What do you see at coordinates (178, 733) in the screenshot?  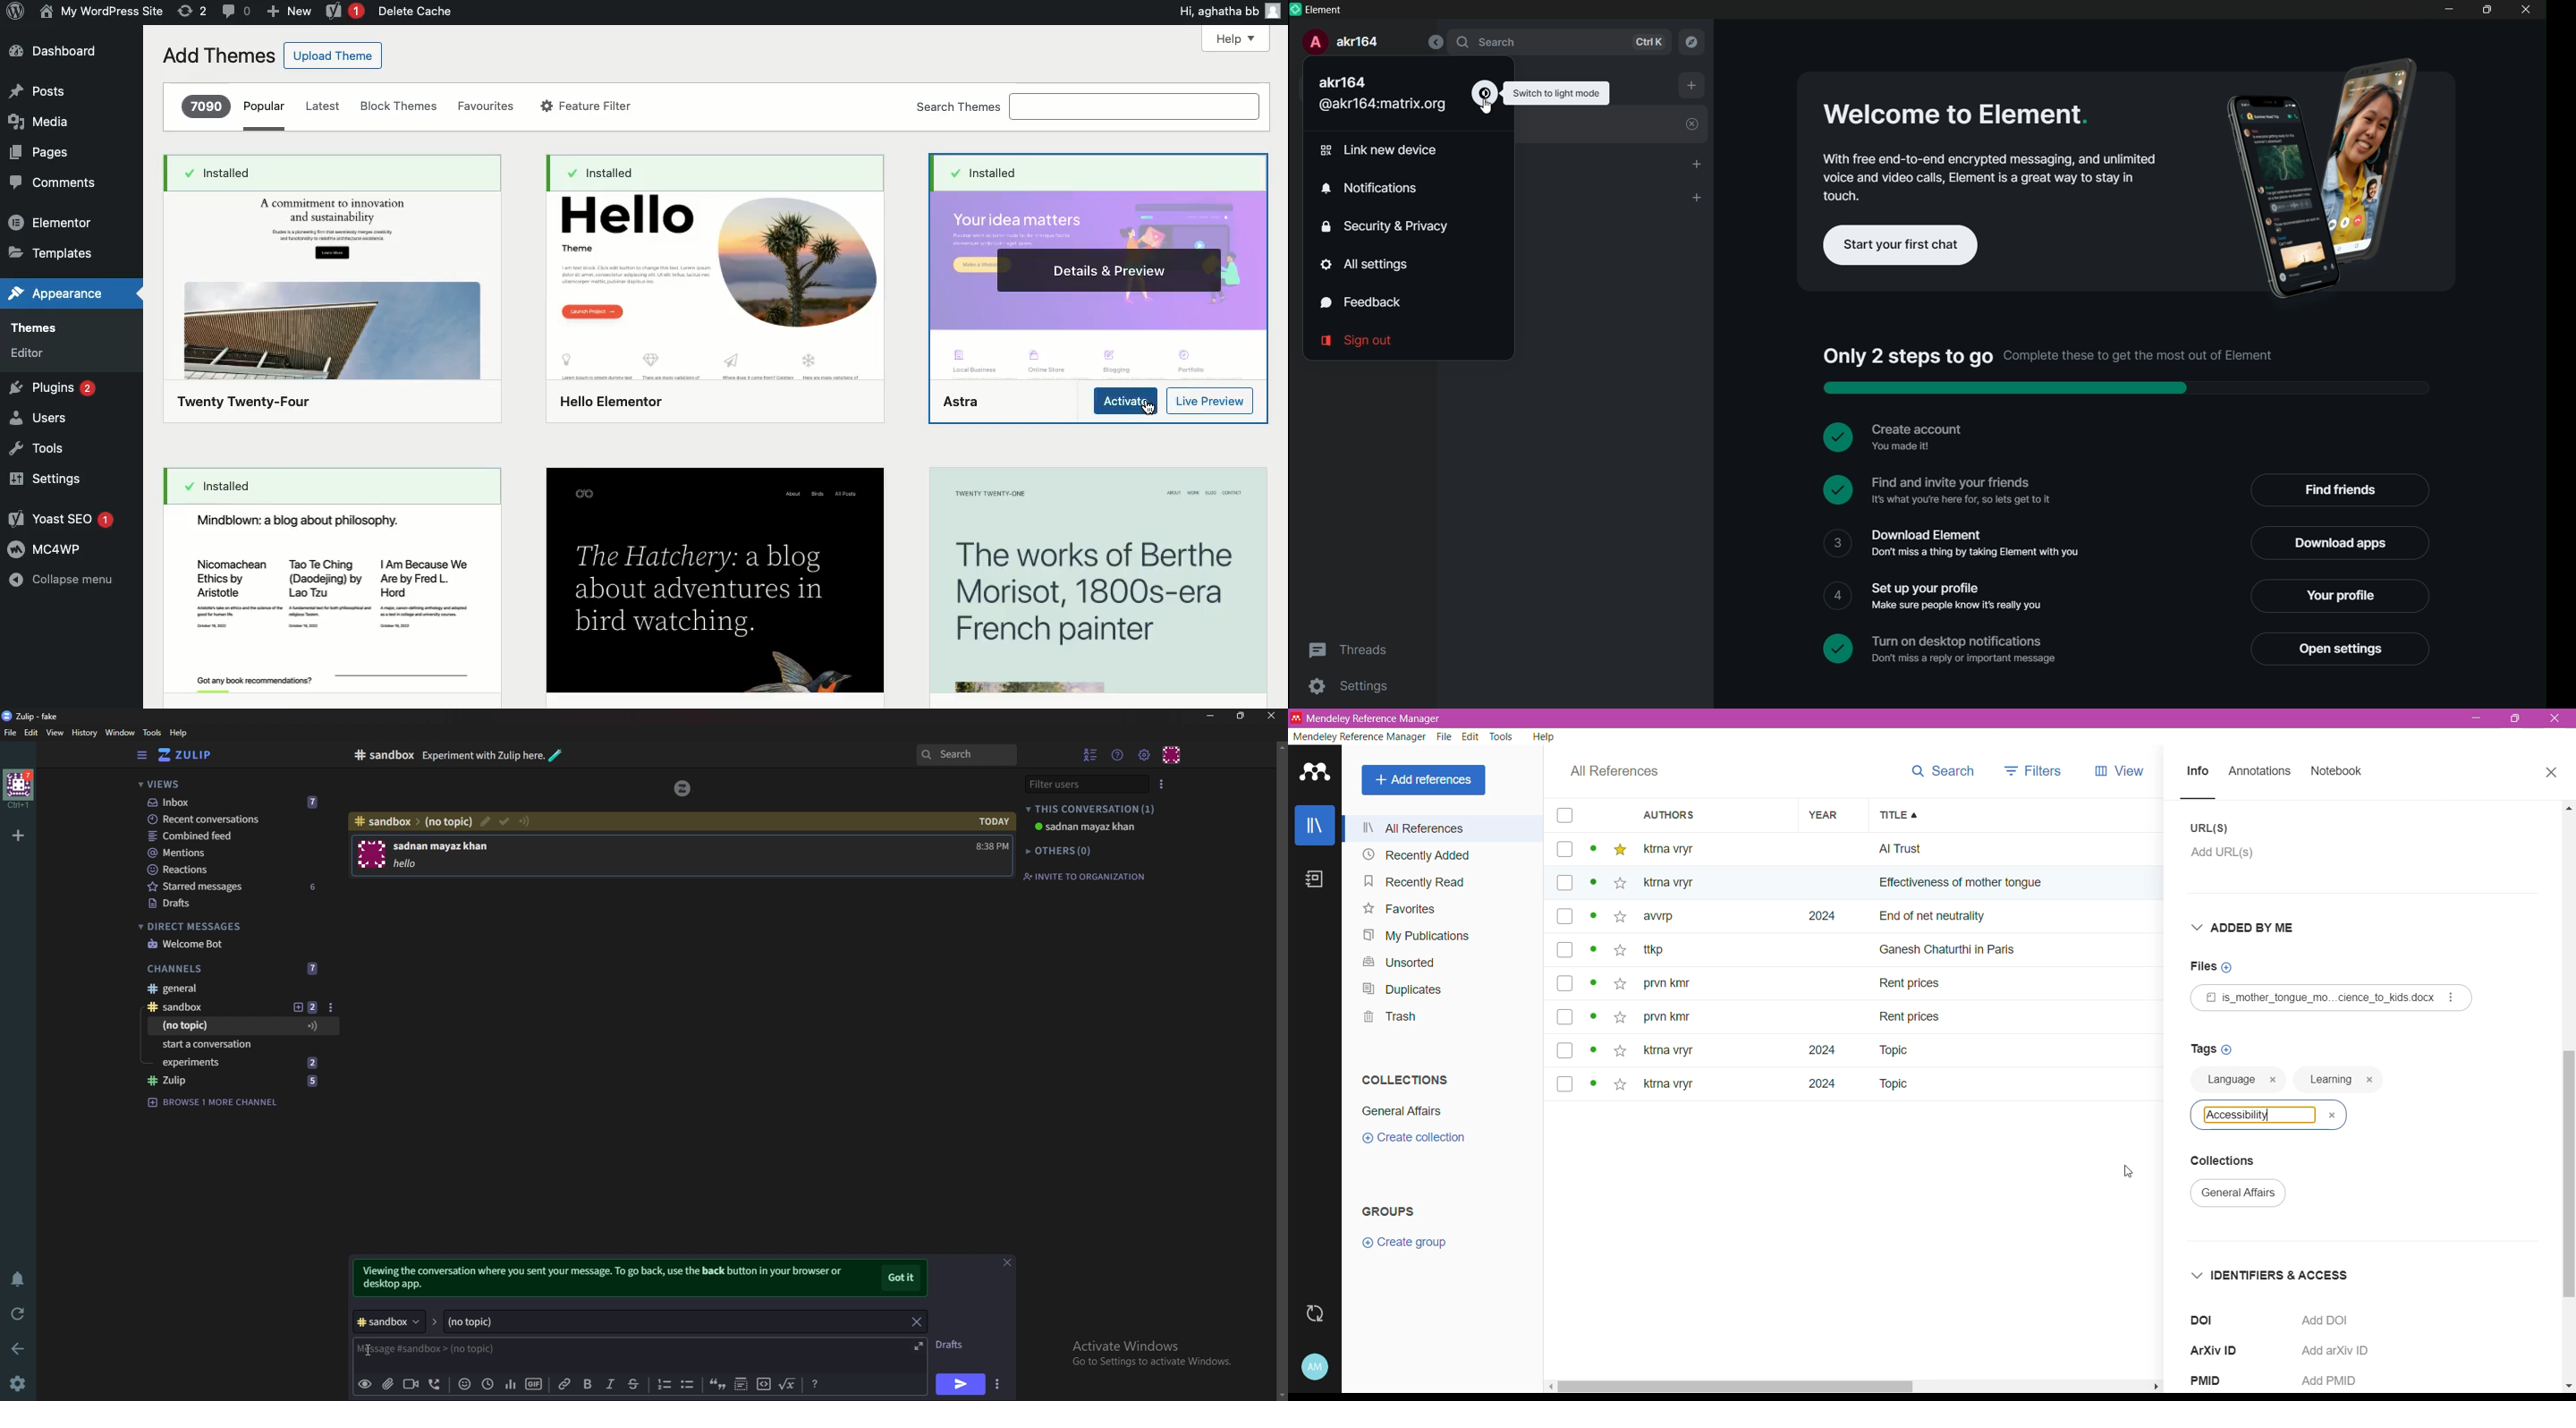 I see `help` at bounding box center [178, 733].